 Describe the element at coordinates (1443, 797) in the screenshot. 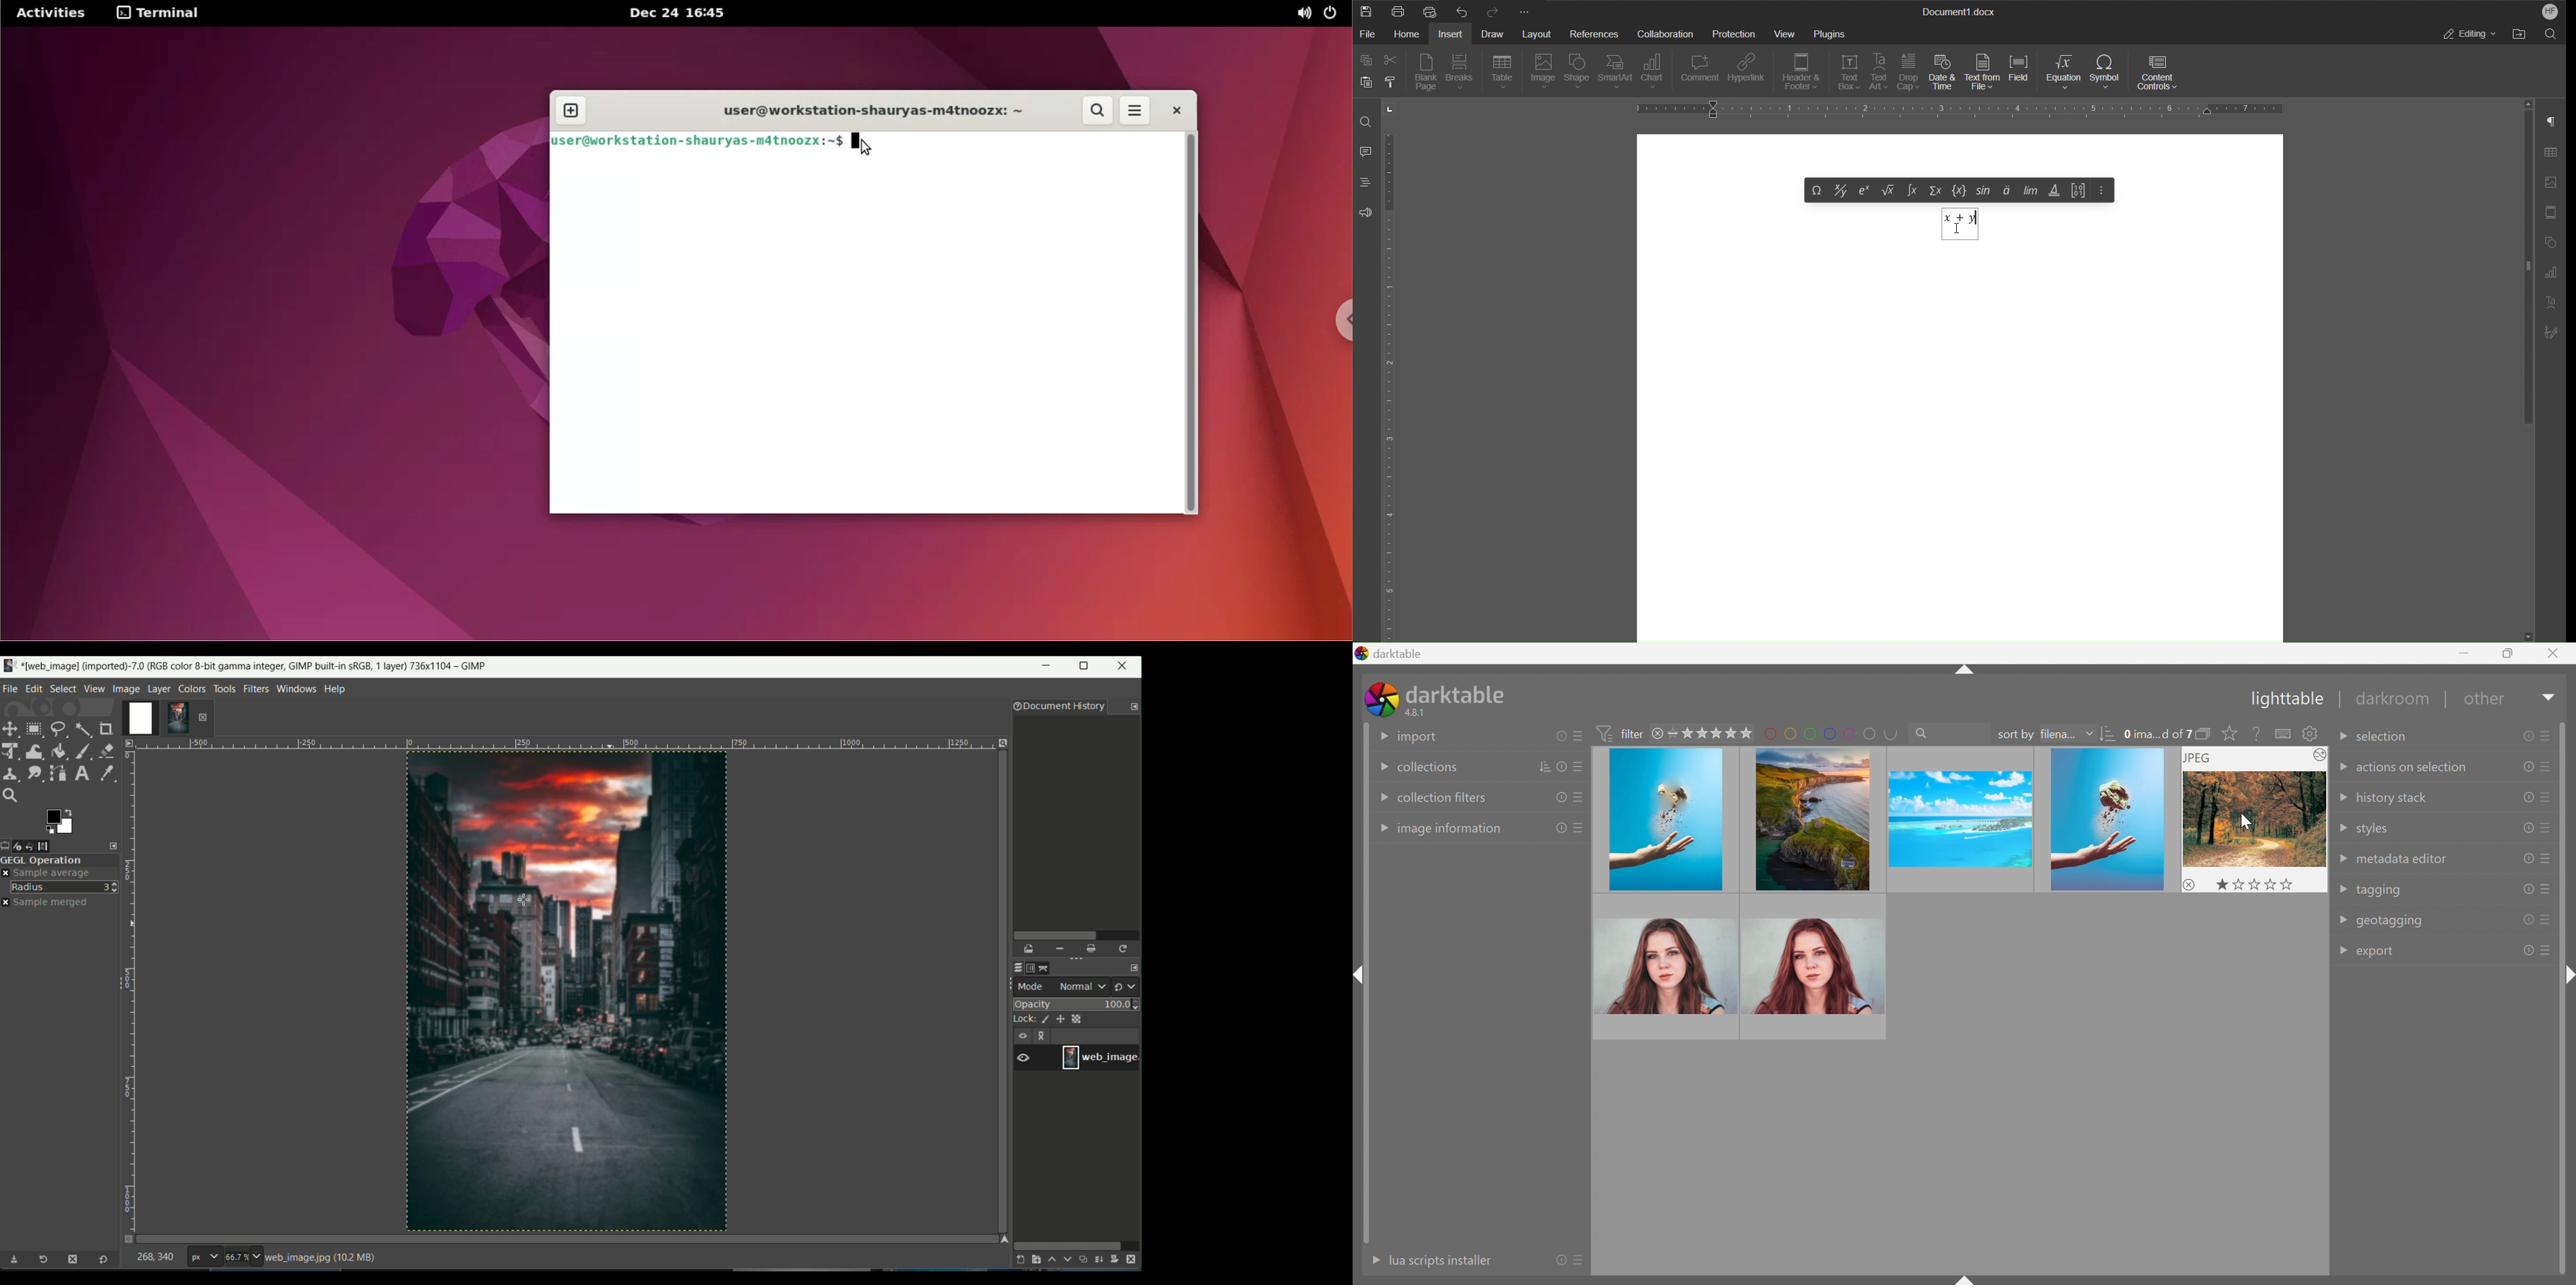

I see `collection filters` at that location.